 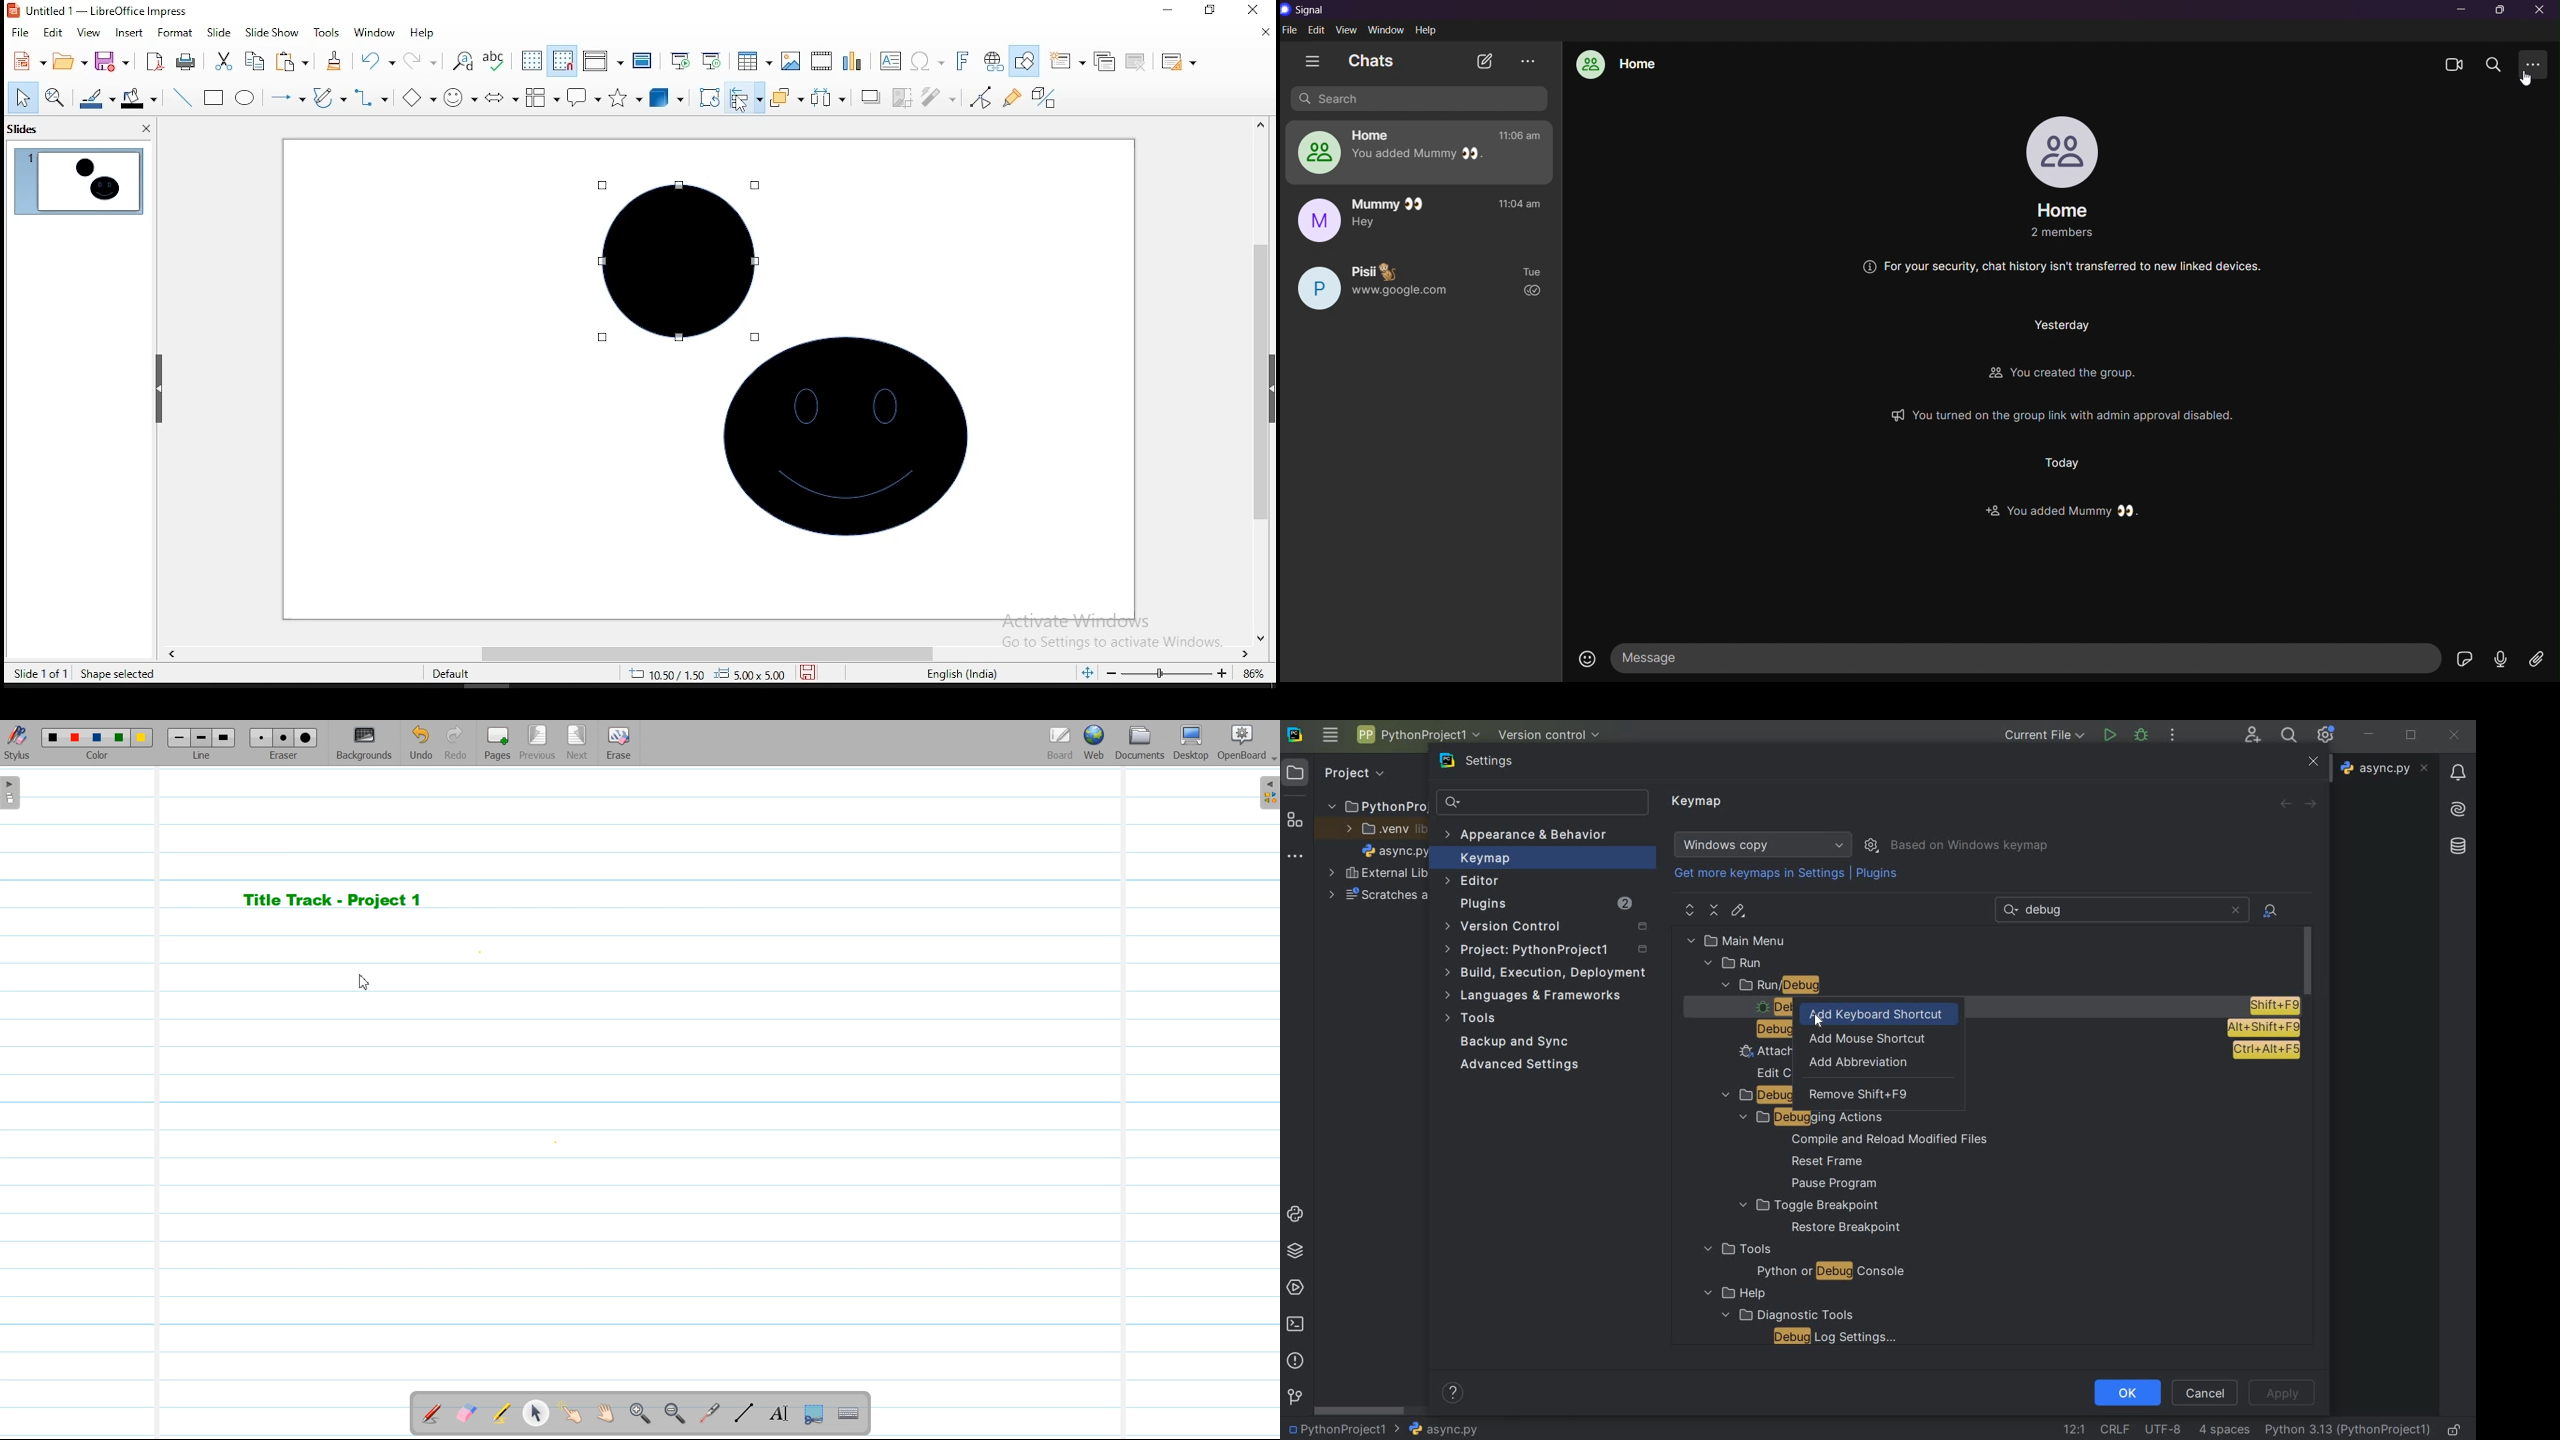 I want to click on Virtual Laser Pointer, so click(x=706, y=1415).